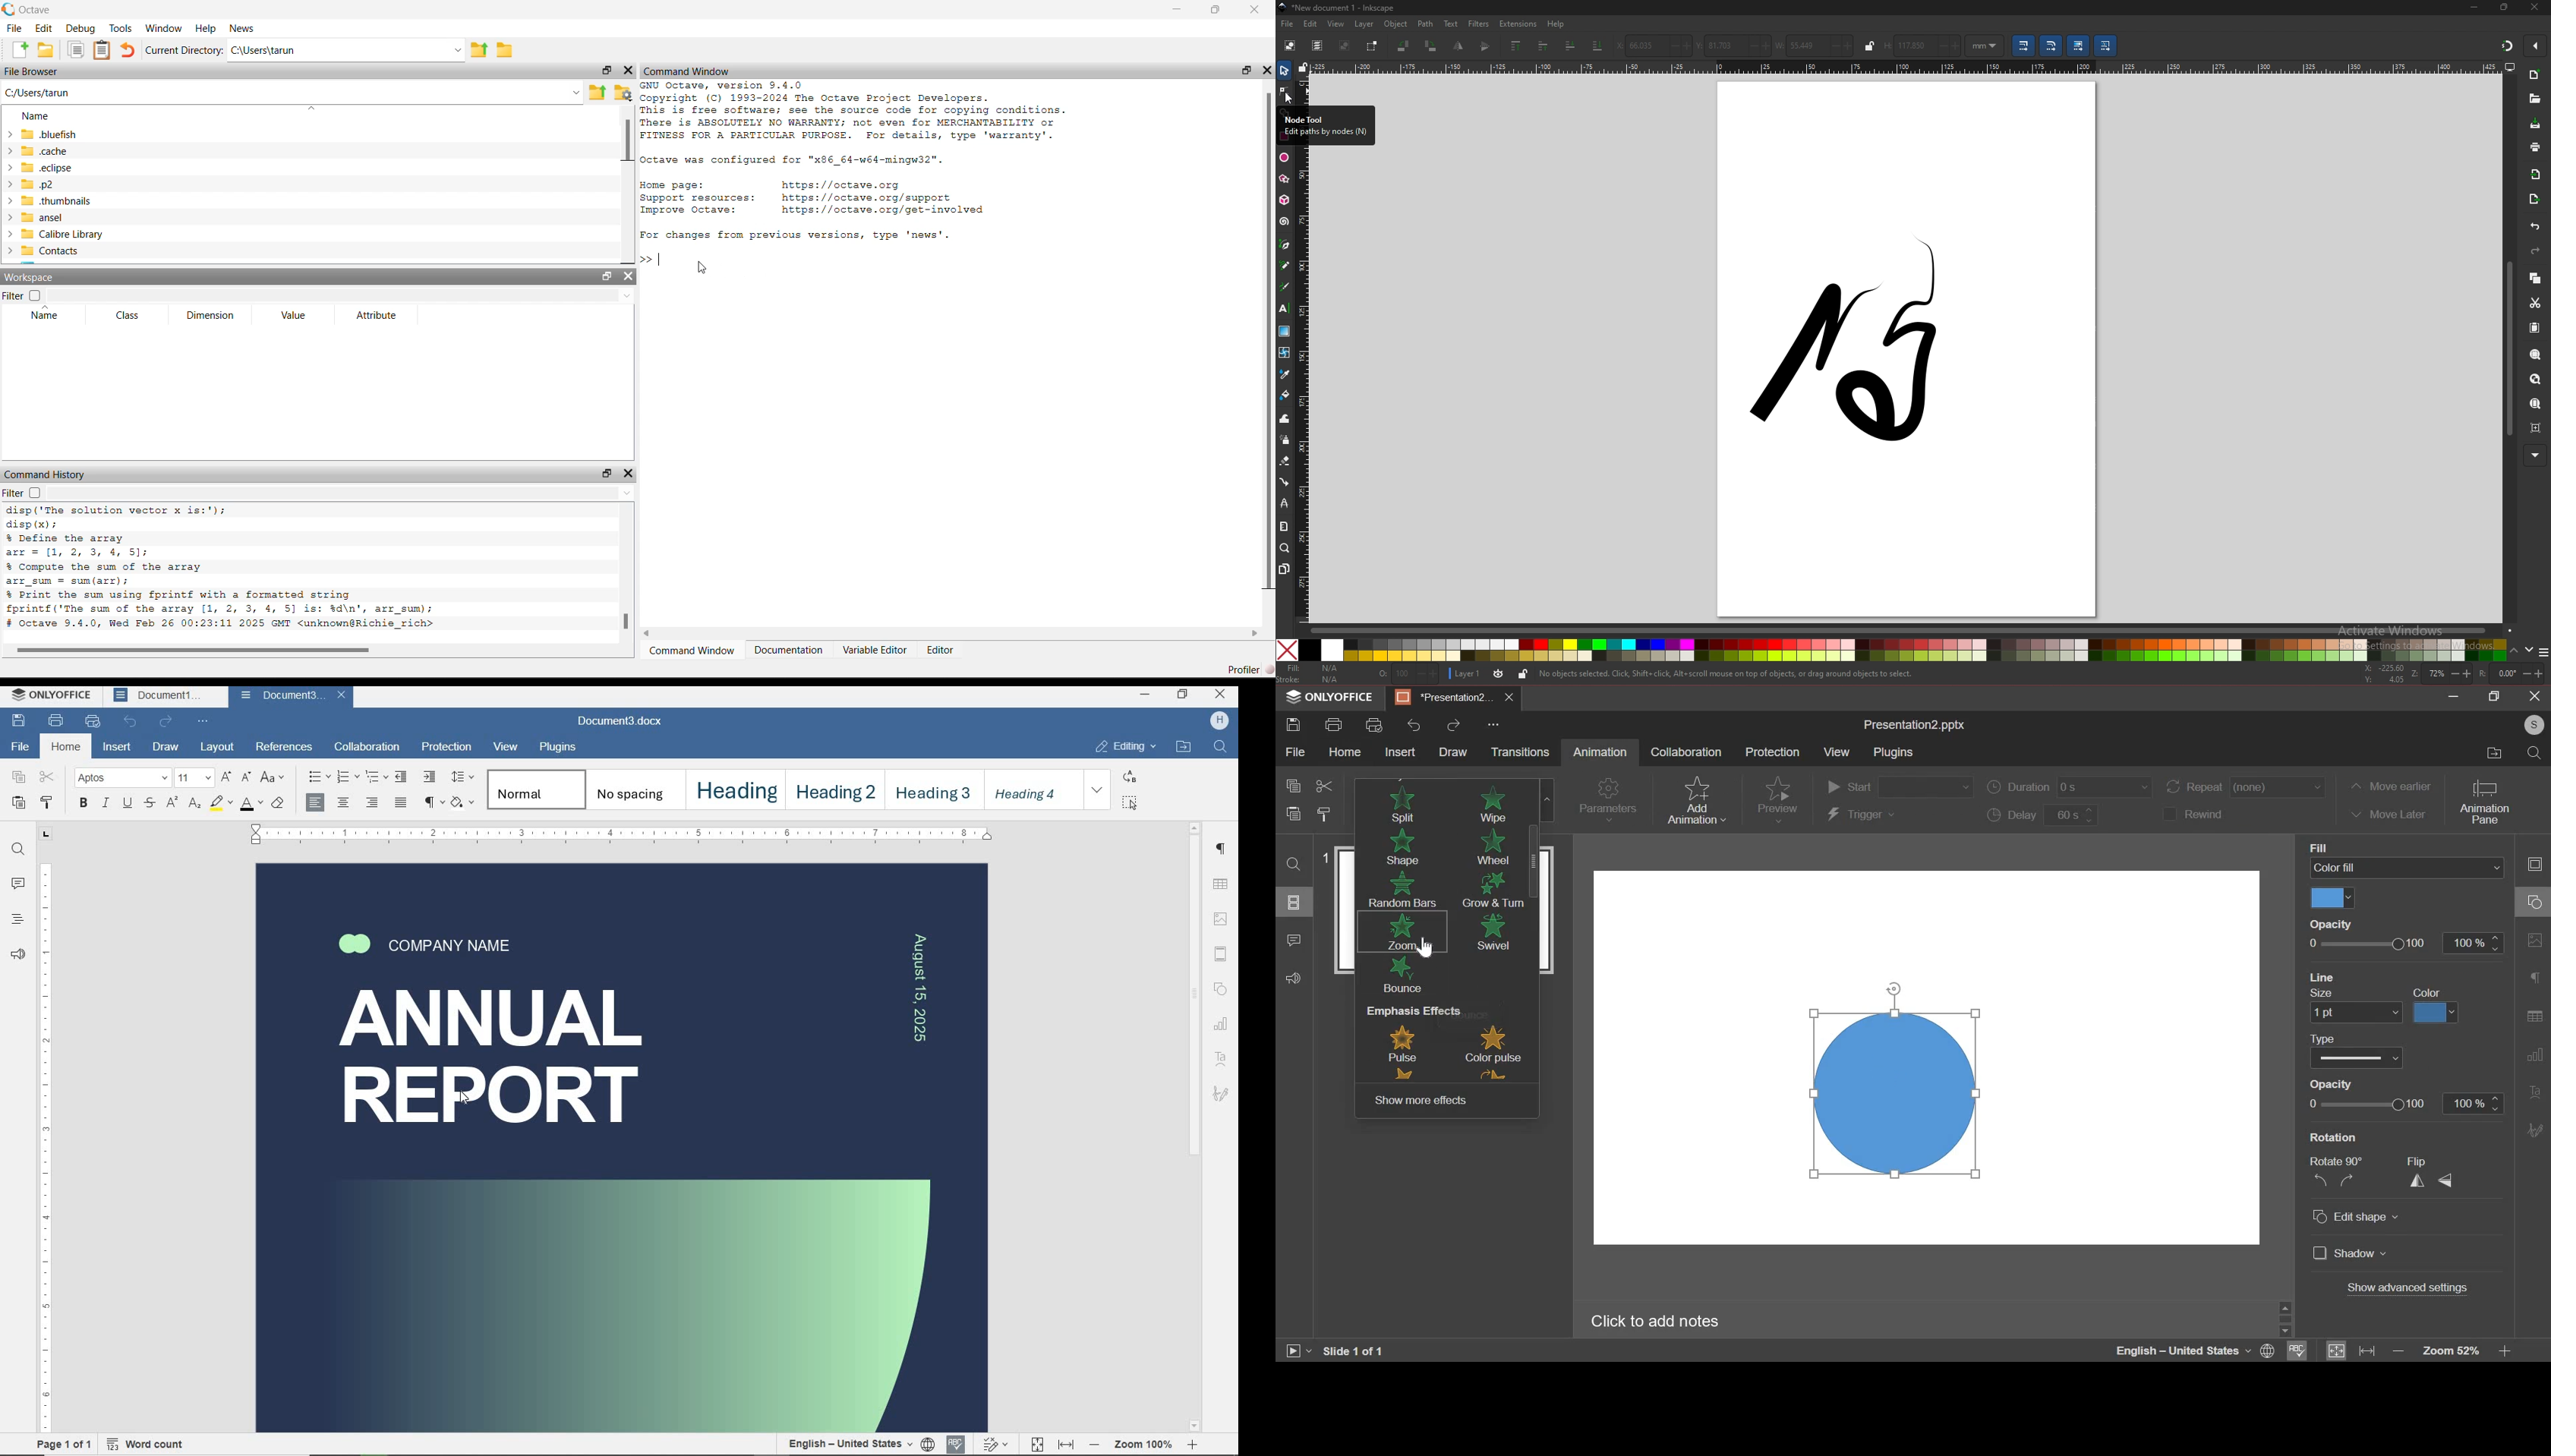 The width and height of the screenshot is (2576, 1456). I want to click on Collaboration, so click(1685, 755).